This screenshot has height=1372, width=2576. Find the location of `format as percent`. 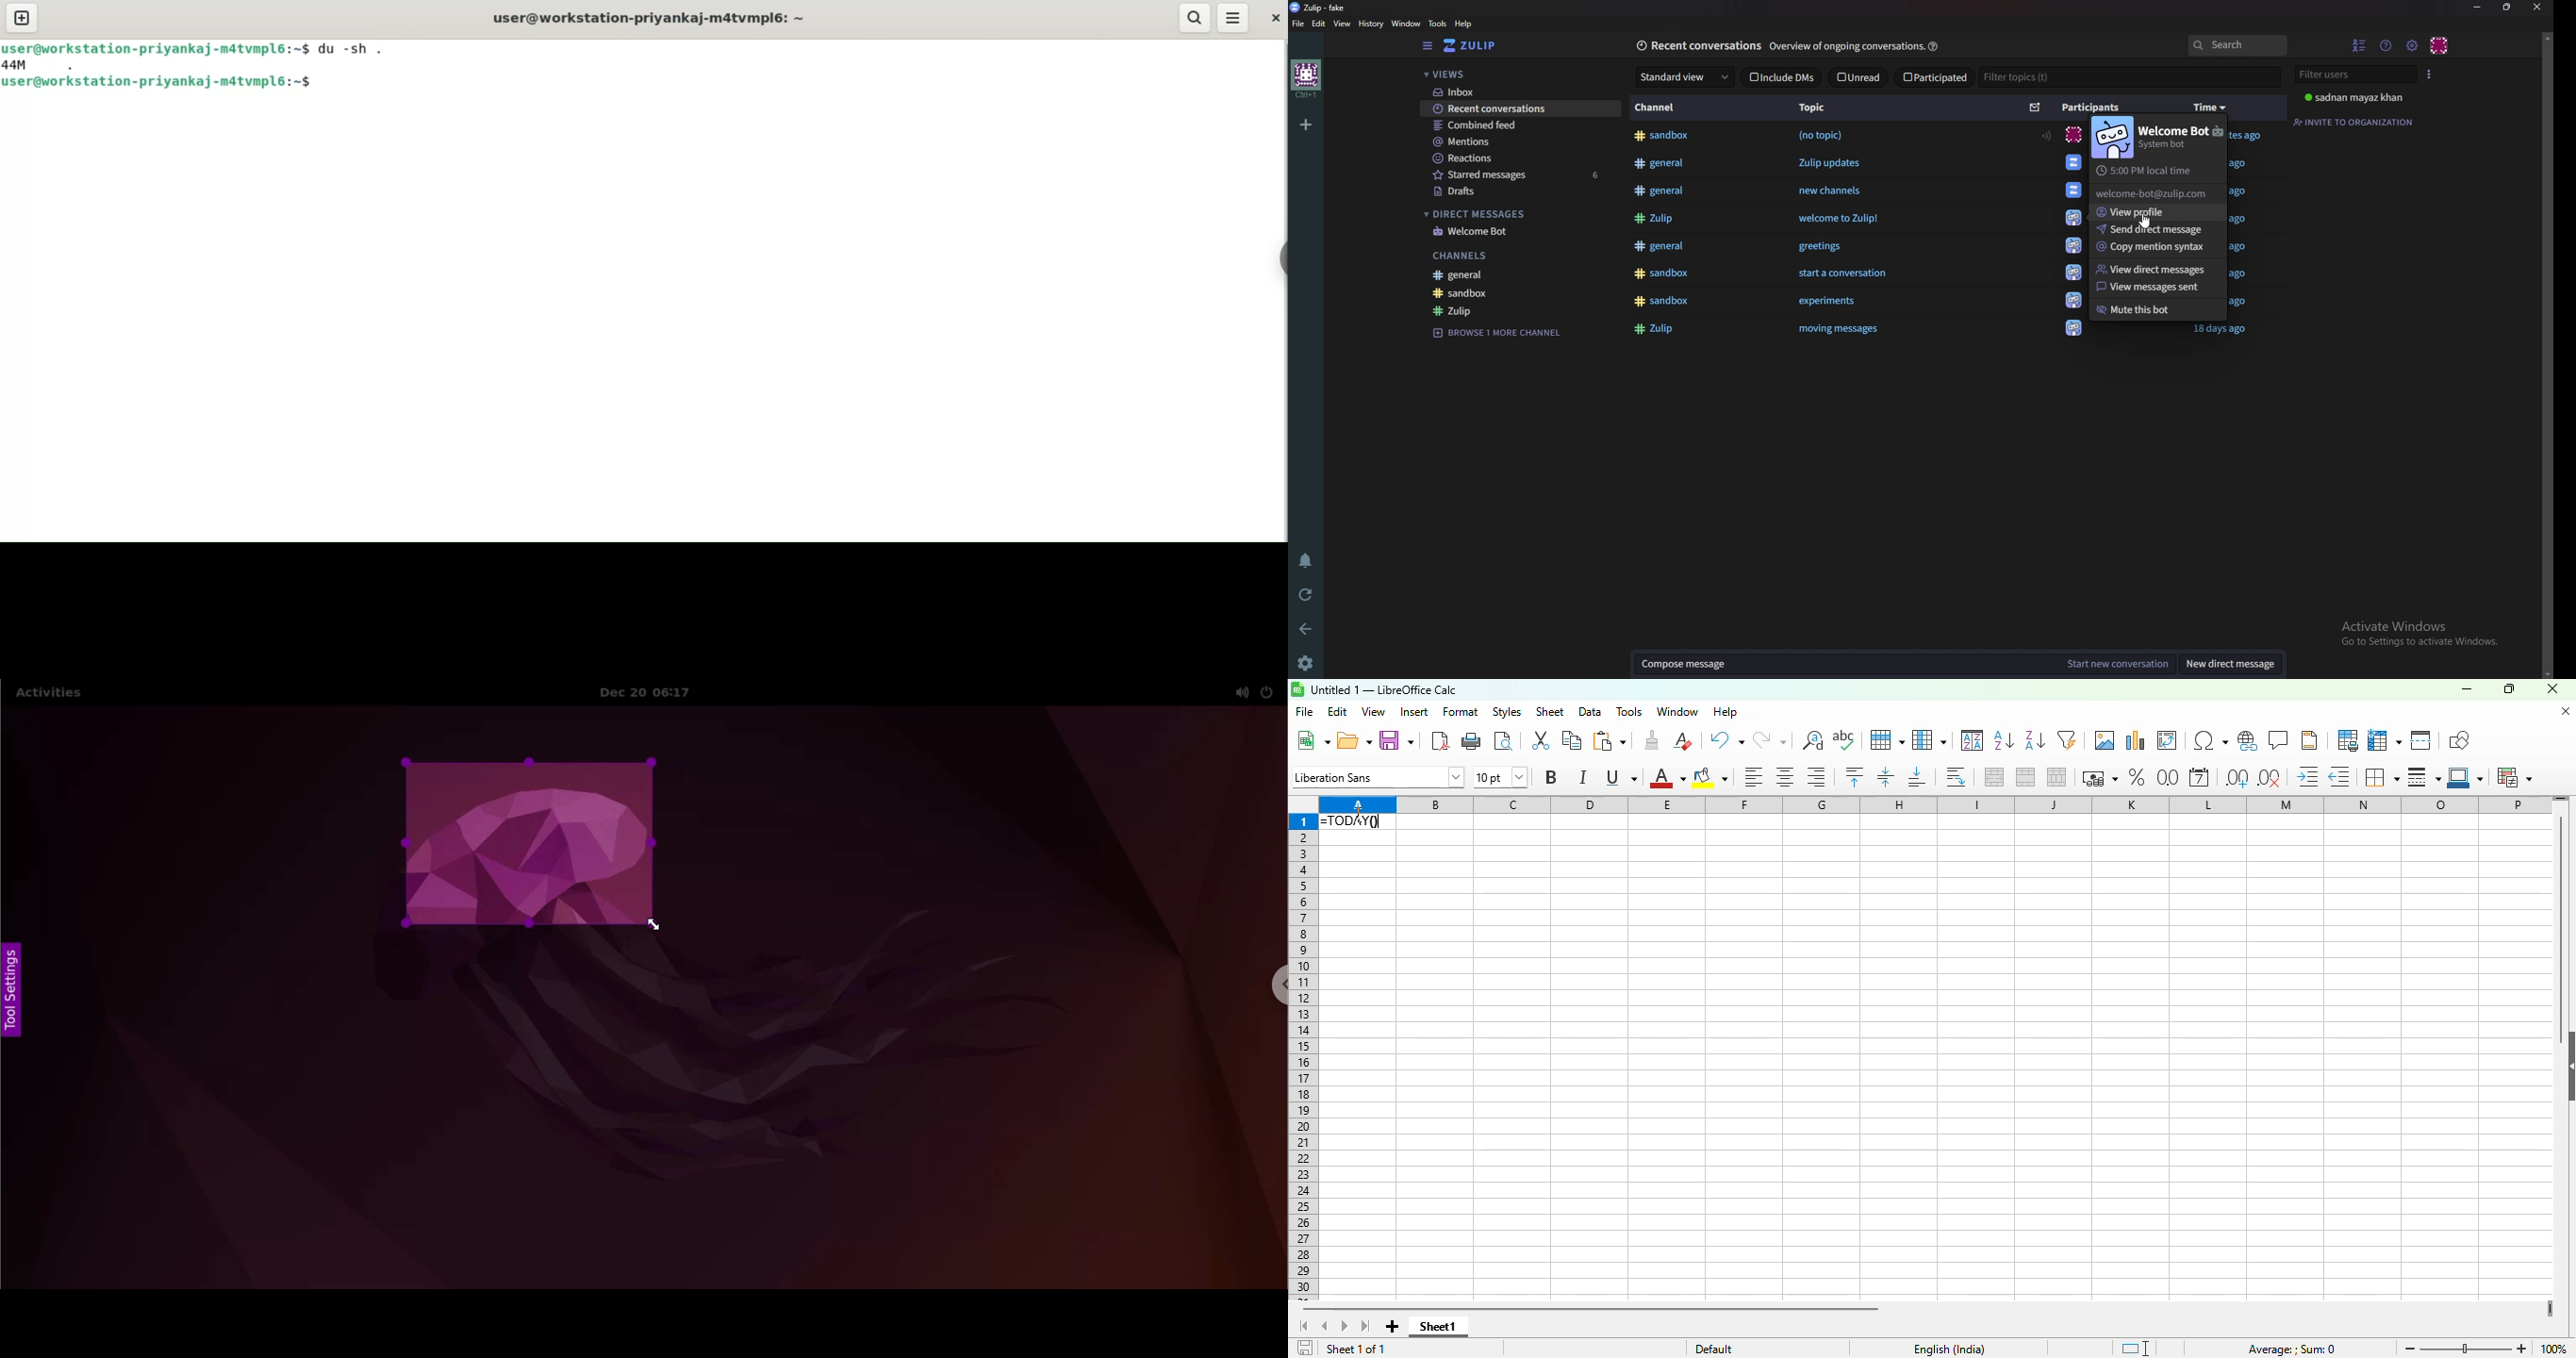

format as percent is located at coordinates (2137, 777).